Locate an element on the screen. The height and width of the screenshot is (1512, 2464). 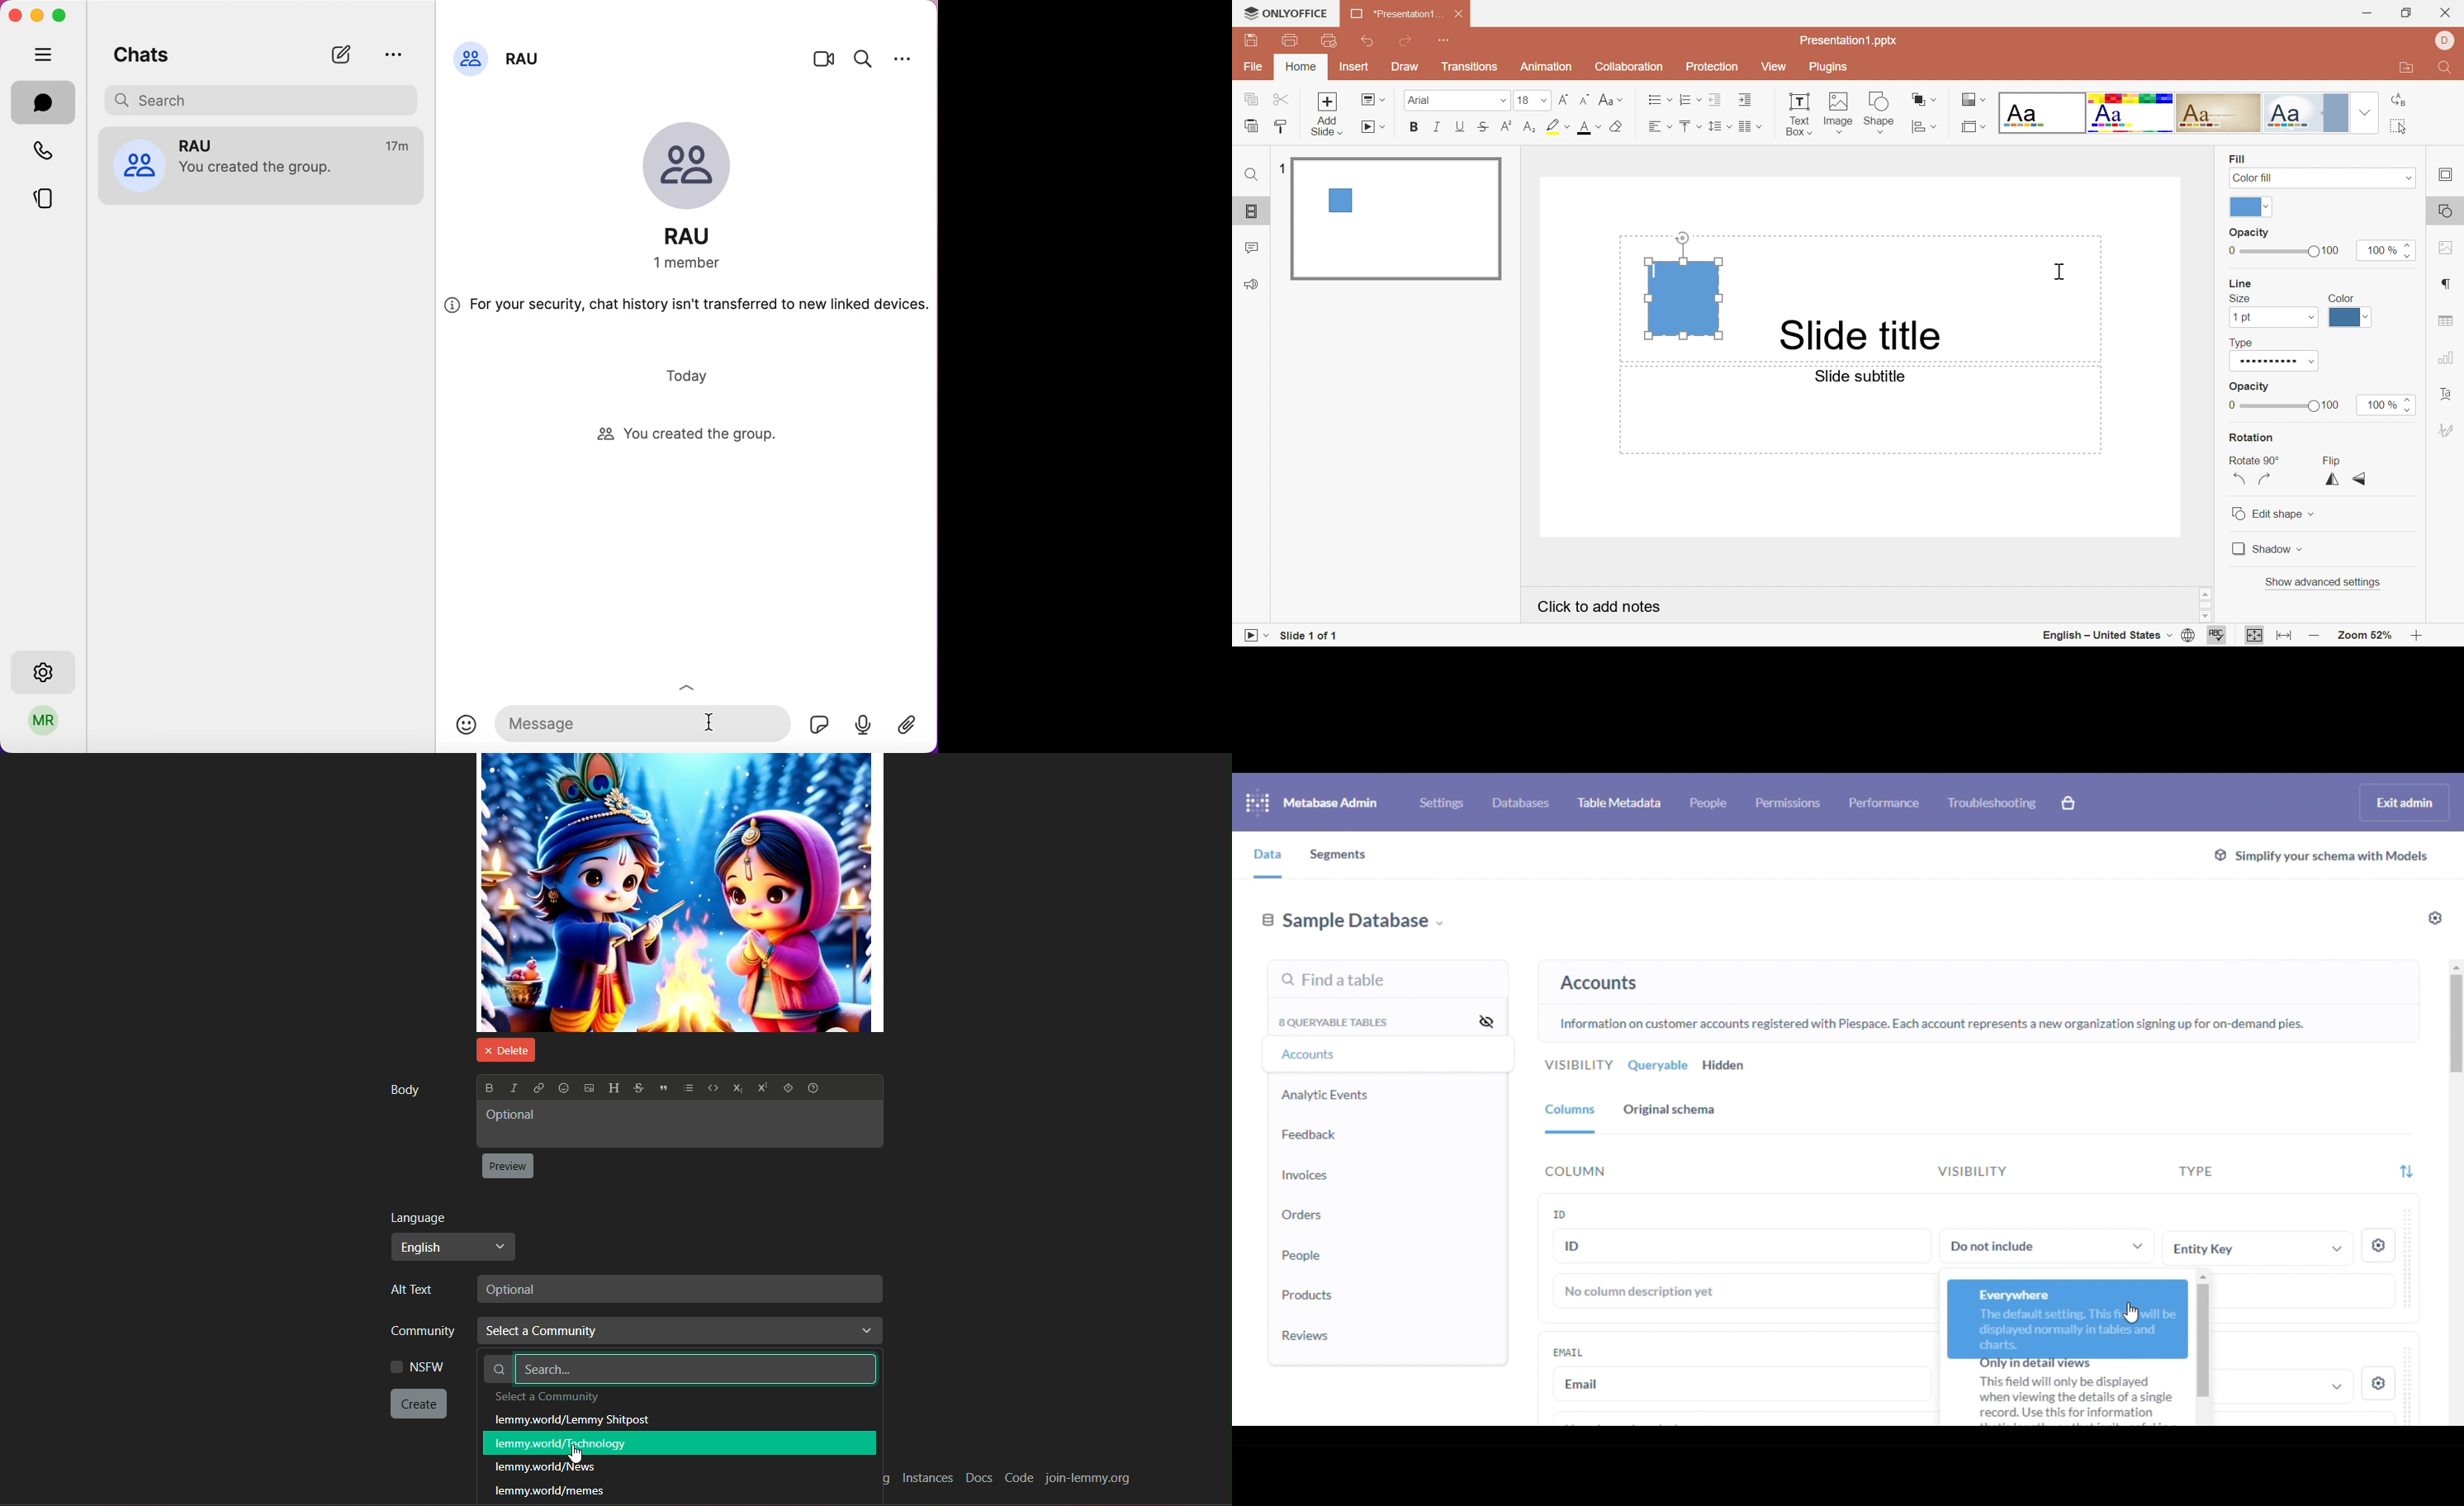
Numbering is located at coordinates (1692, 102).